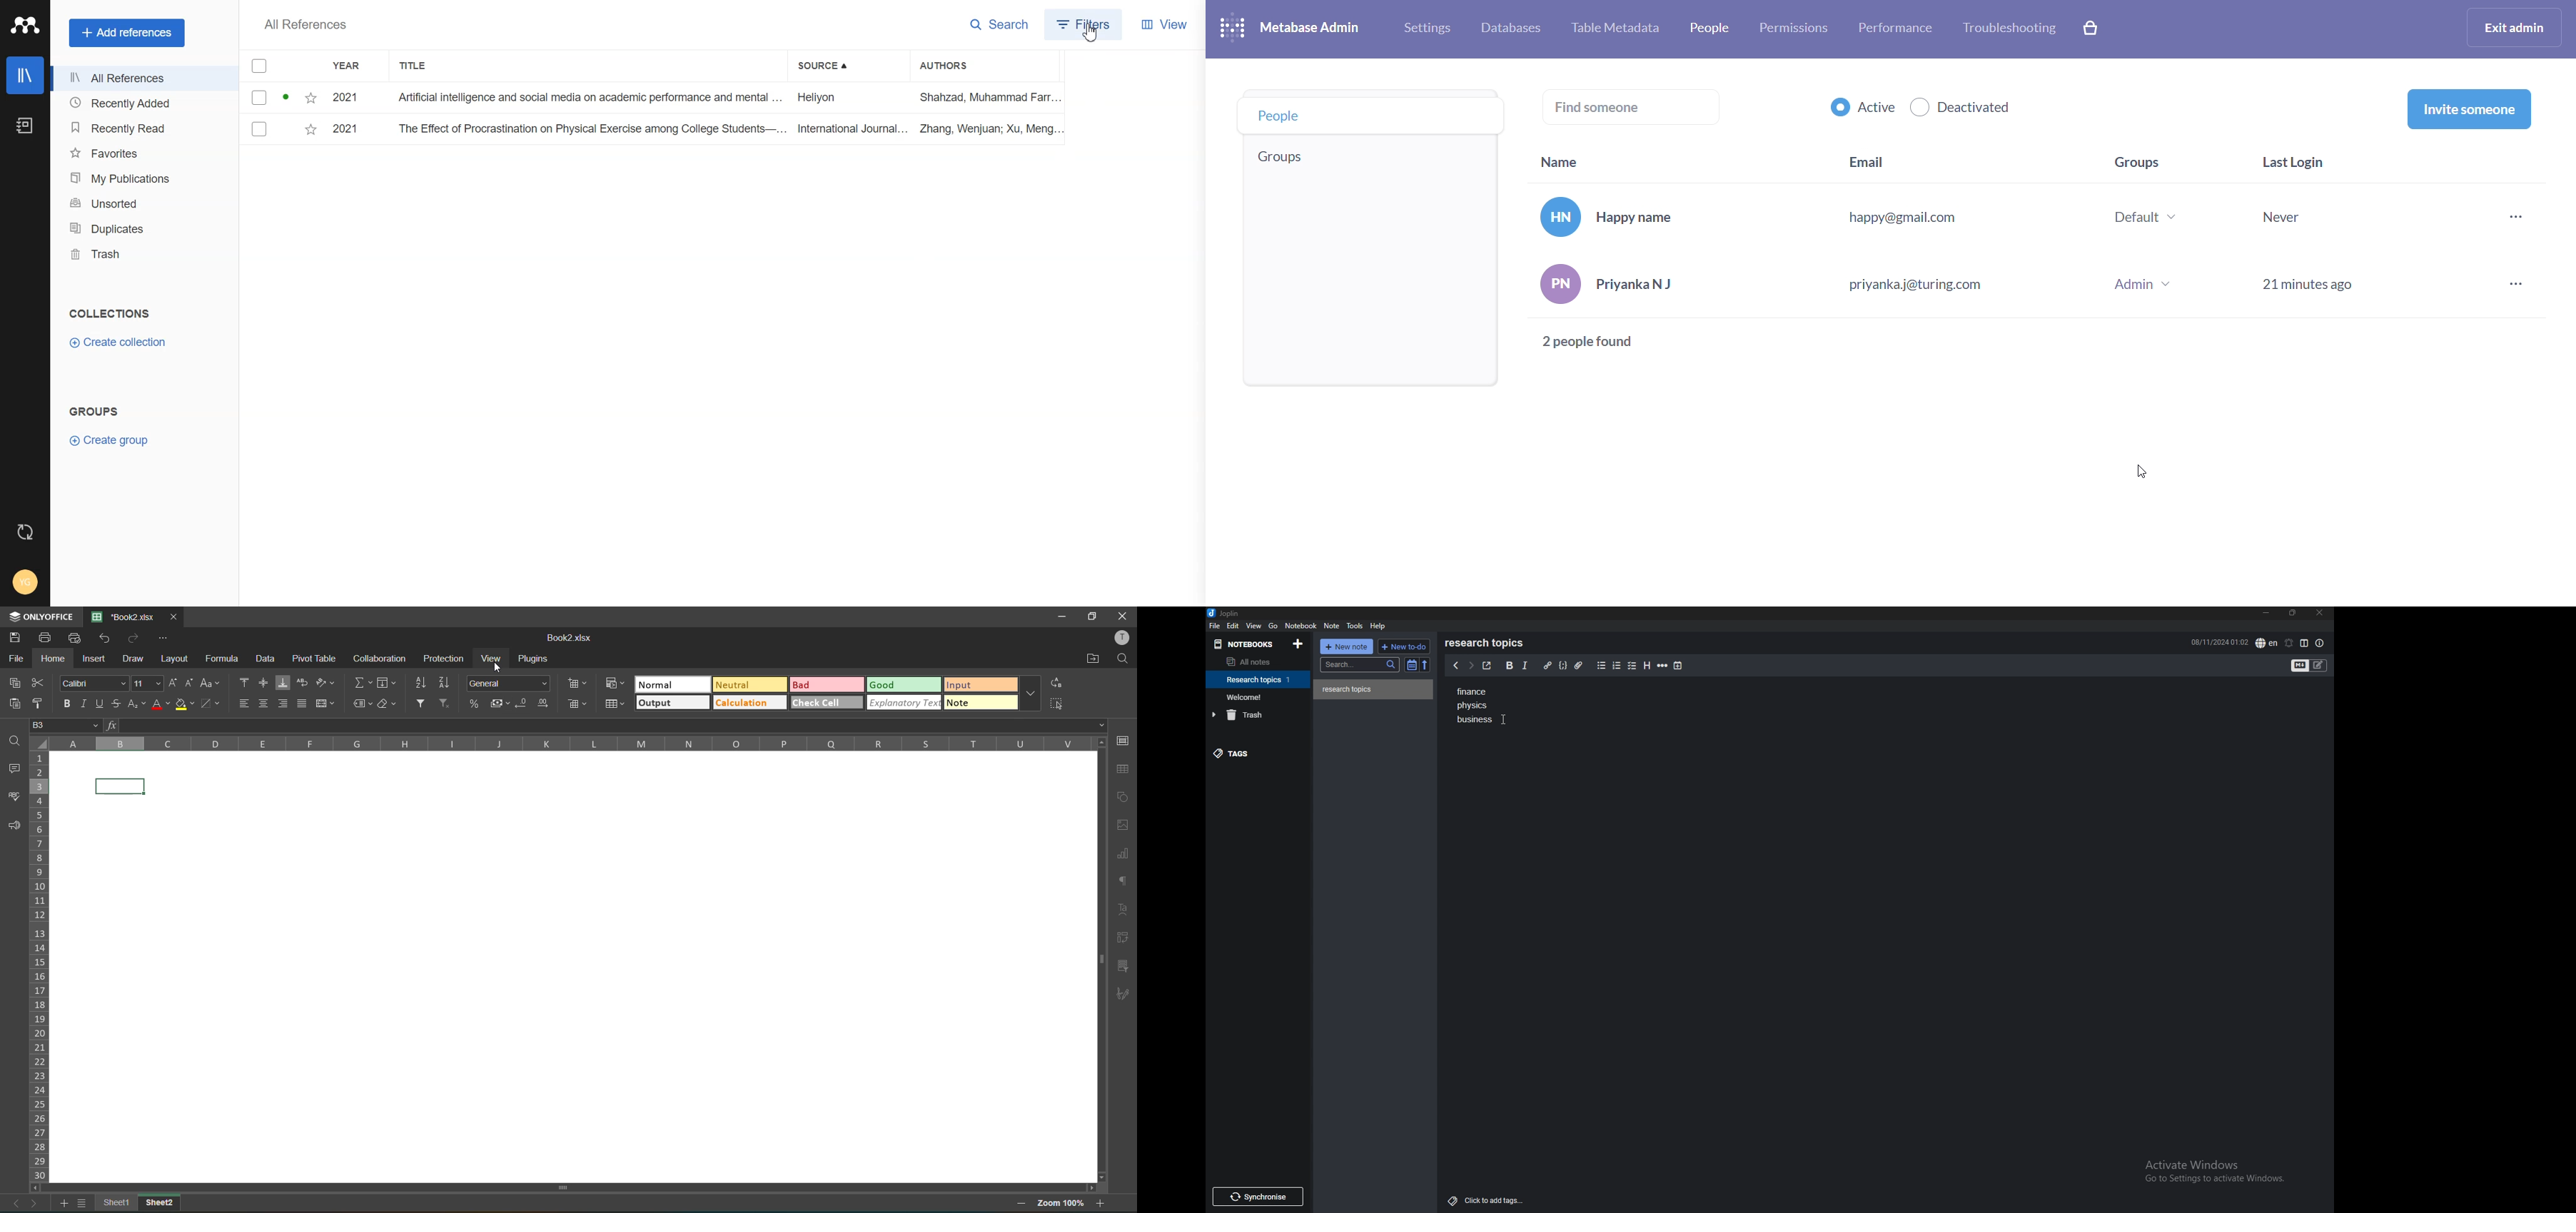 The height and width of the screenshot is (1232, 2576). What do you see at coordinates (1404, 646) in the screenshot?
I see `new todo` at bounding box center [1404, 646].